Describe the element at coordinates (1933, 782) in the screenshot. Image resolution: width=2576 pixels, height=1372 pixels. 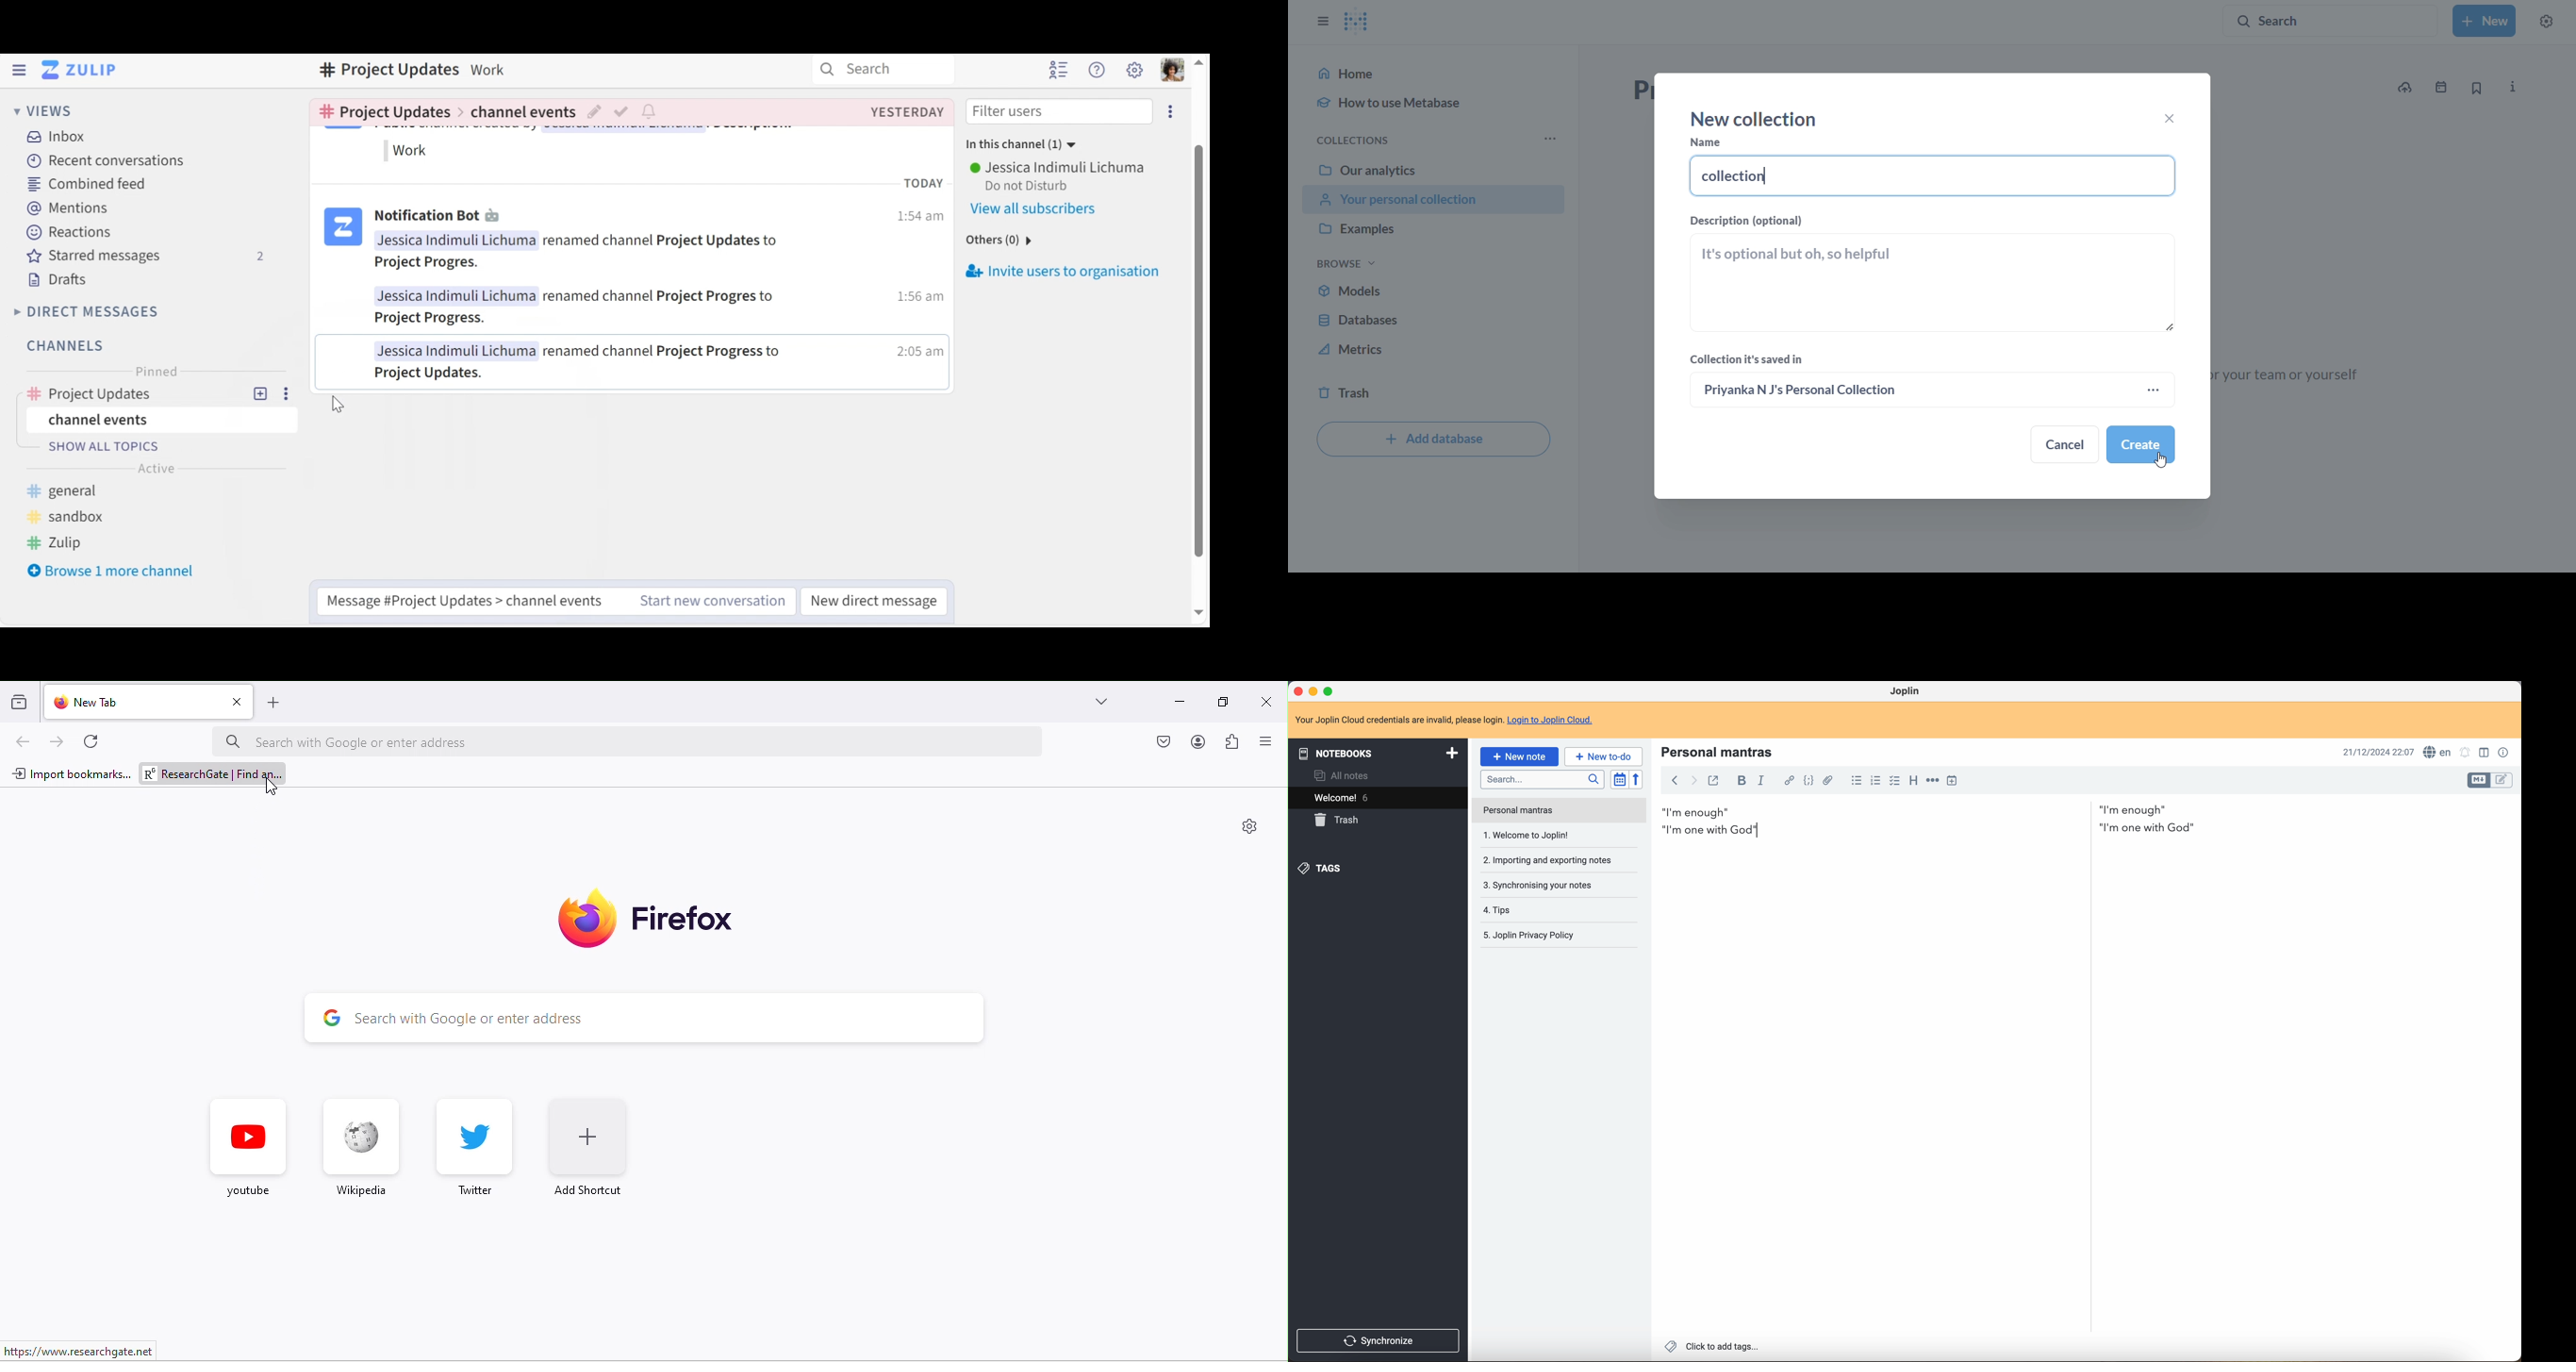
I see `horizontal rule` at that location.